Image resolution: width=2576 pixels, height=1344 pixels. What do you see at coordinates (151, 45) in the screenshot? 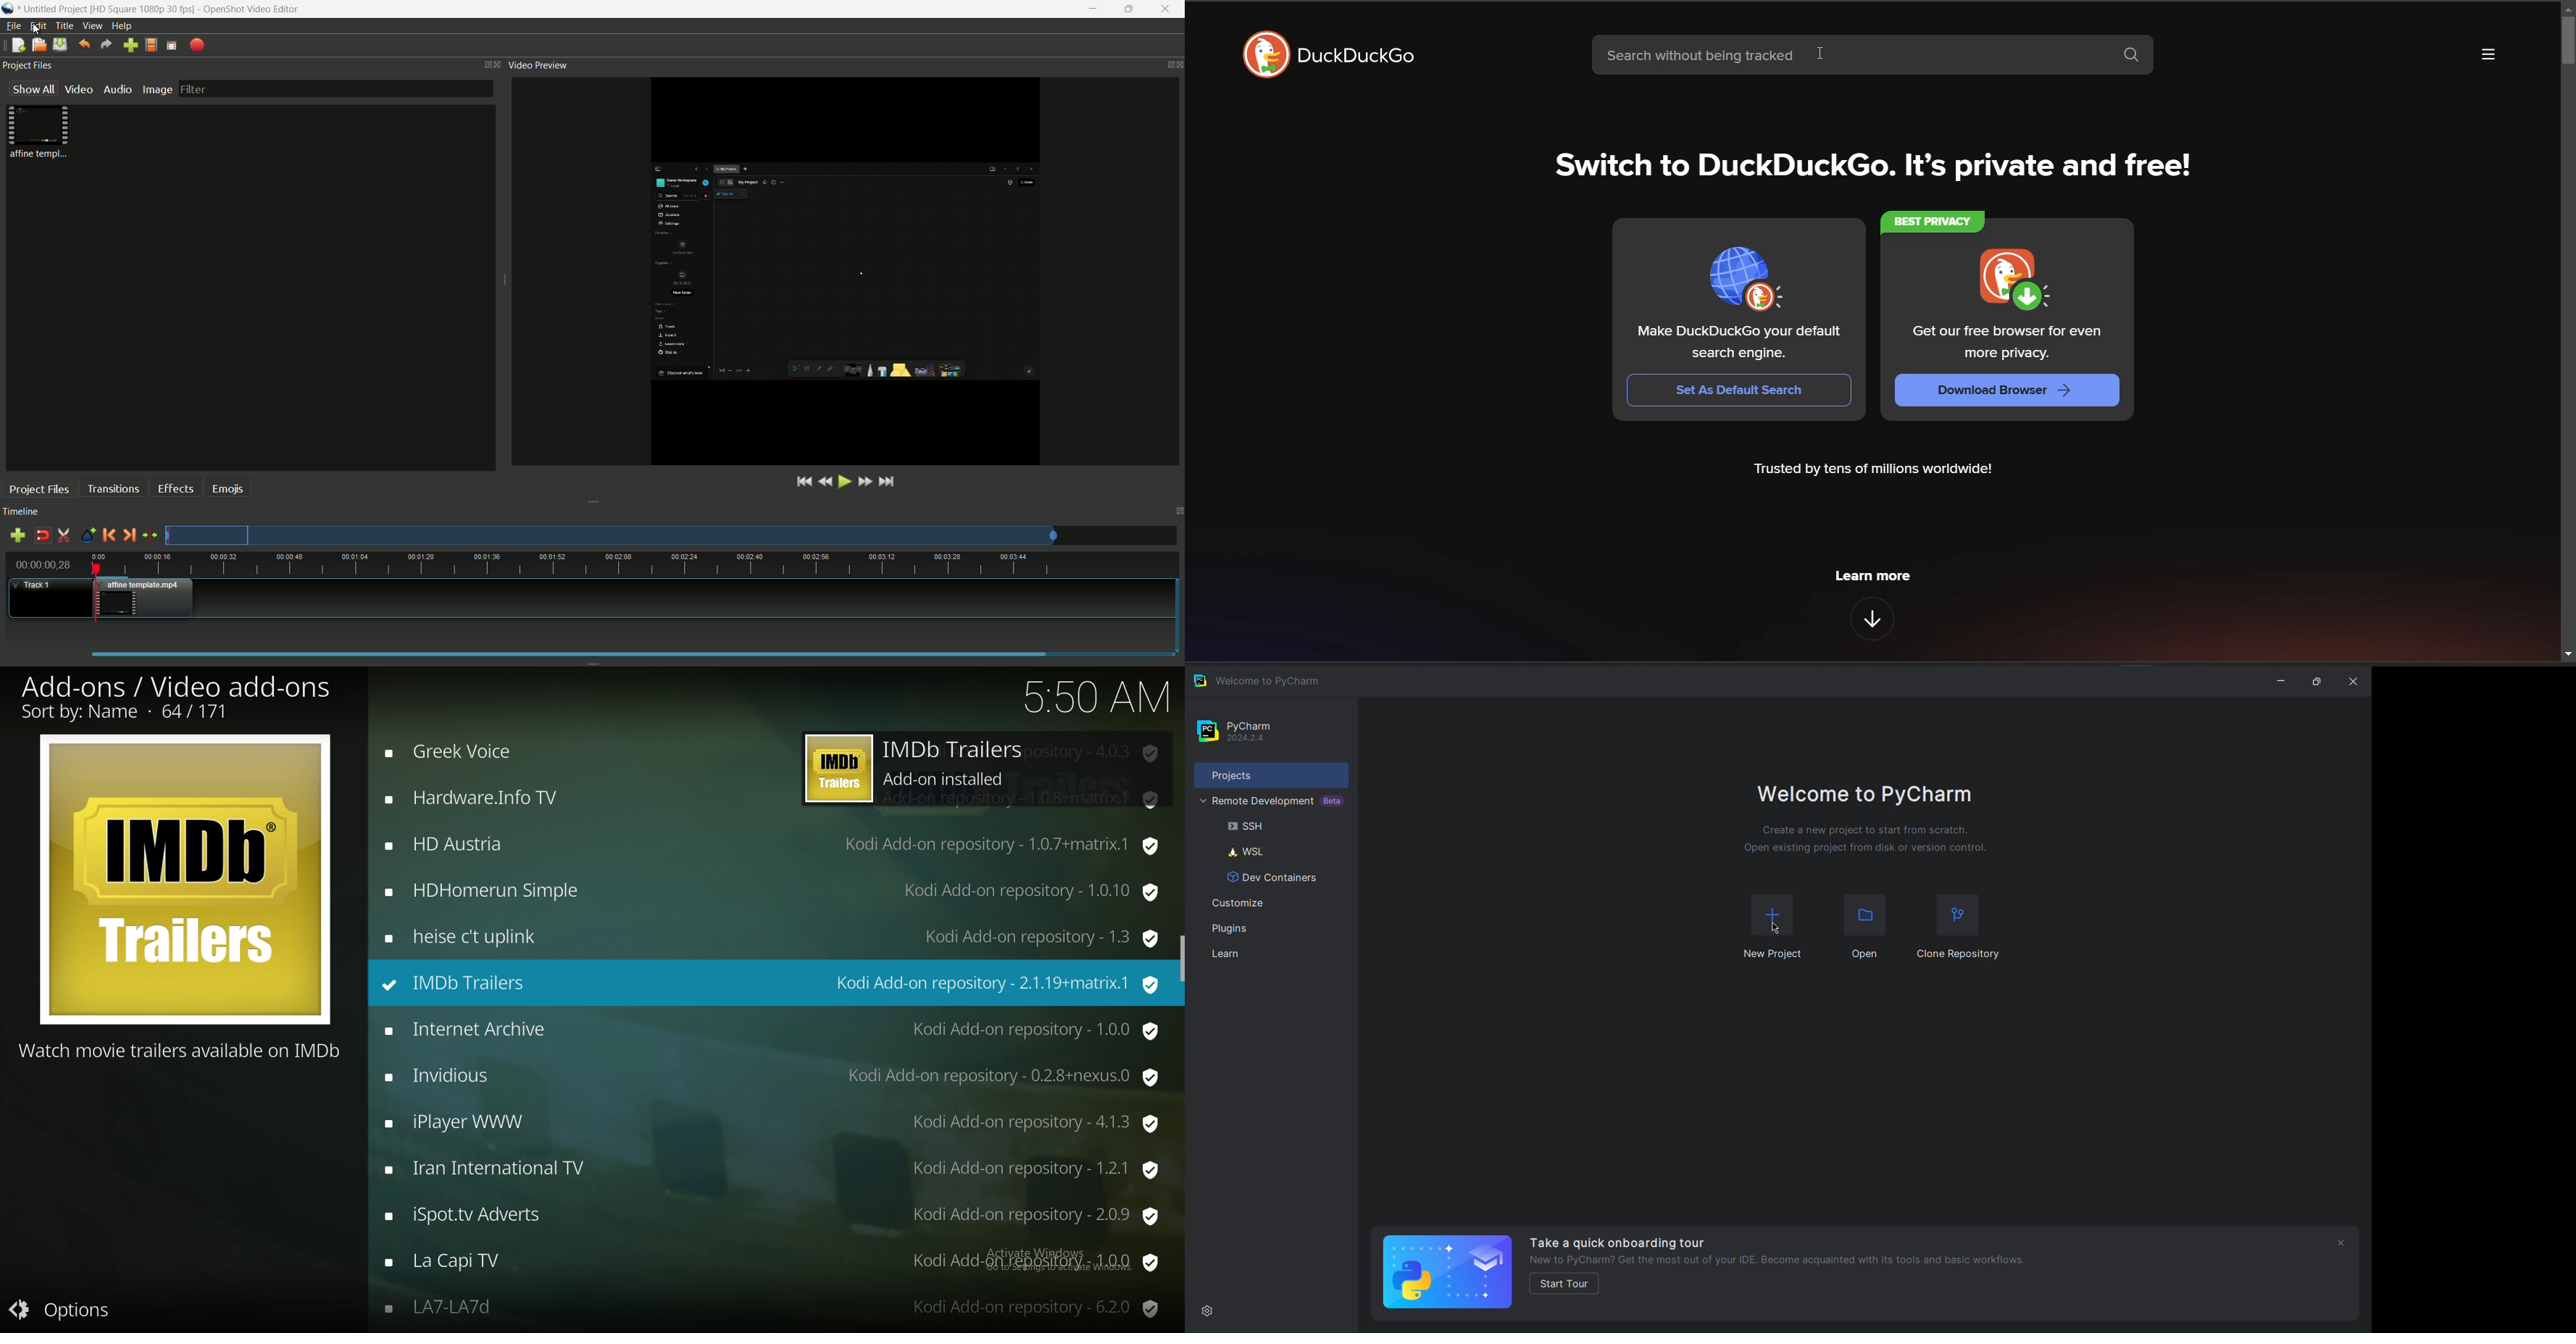
I see `profile` at bounding box center [151, 45].